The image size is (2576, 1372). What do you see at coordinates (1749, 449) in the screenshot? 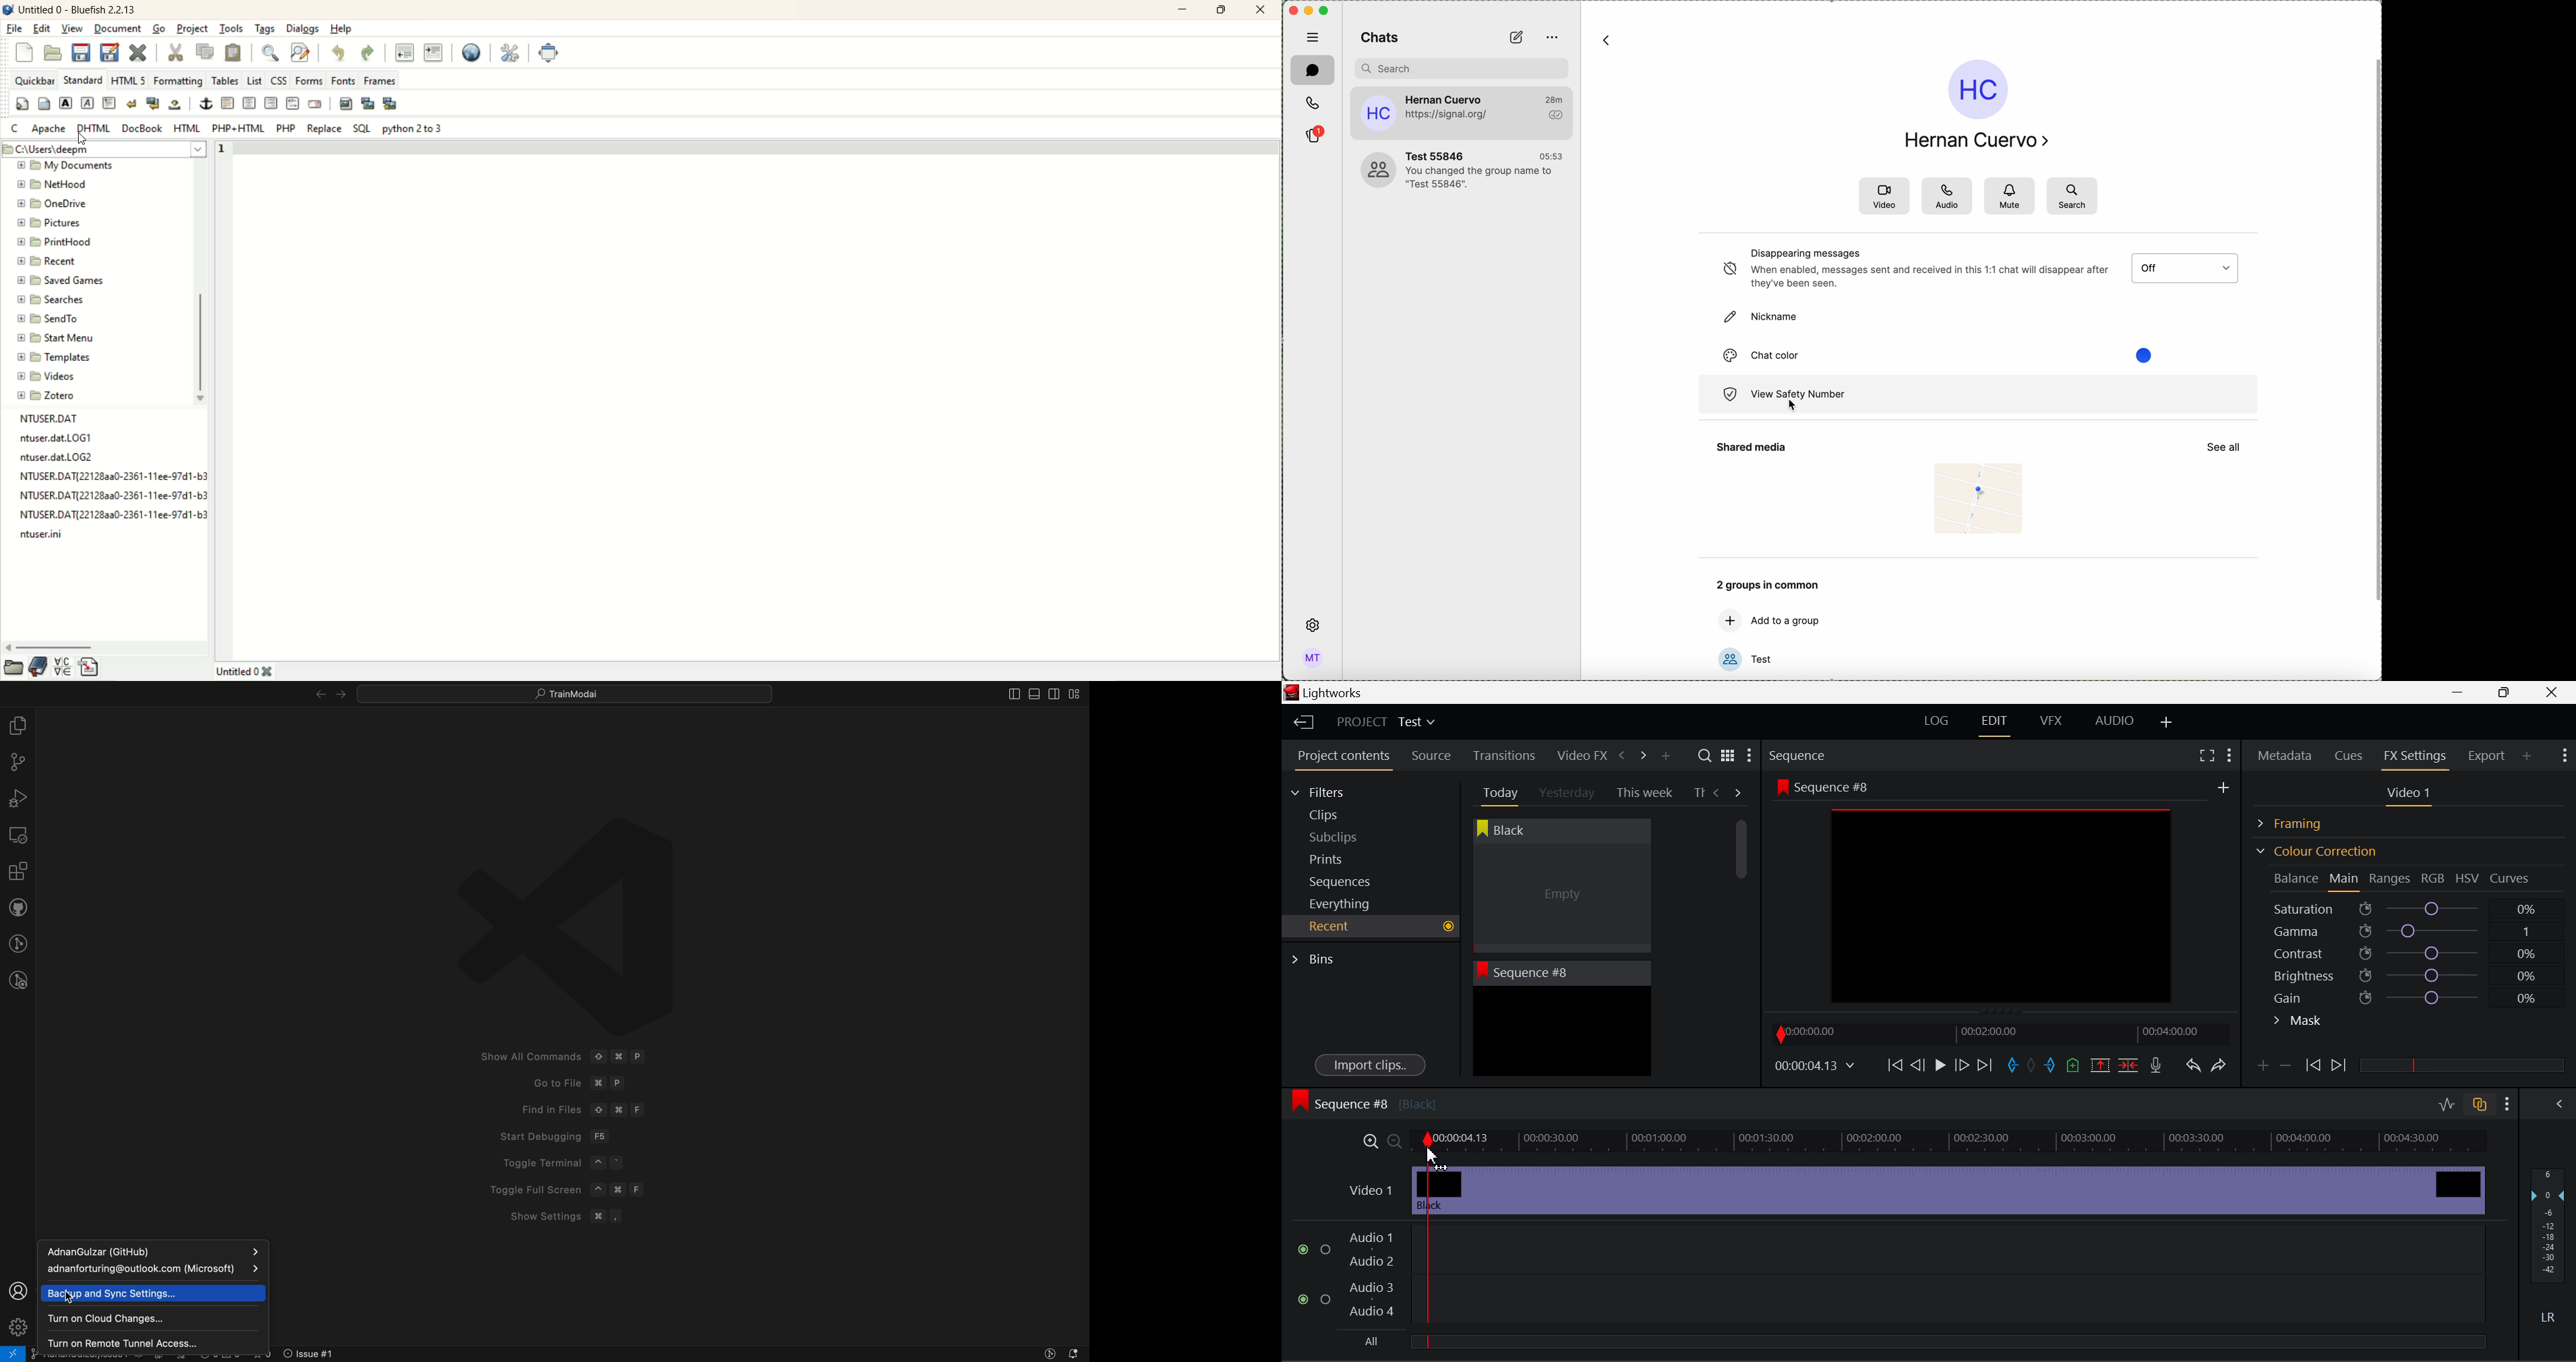
I see `Shared media` at bounding box center [1749, 449].